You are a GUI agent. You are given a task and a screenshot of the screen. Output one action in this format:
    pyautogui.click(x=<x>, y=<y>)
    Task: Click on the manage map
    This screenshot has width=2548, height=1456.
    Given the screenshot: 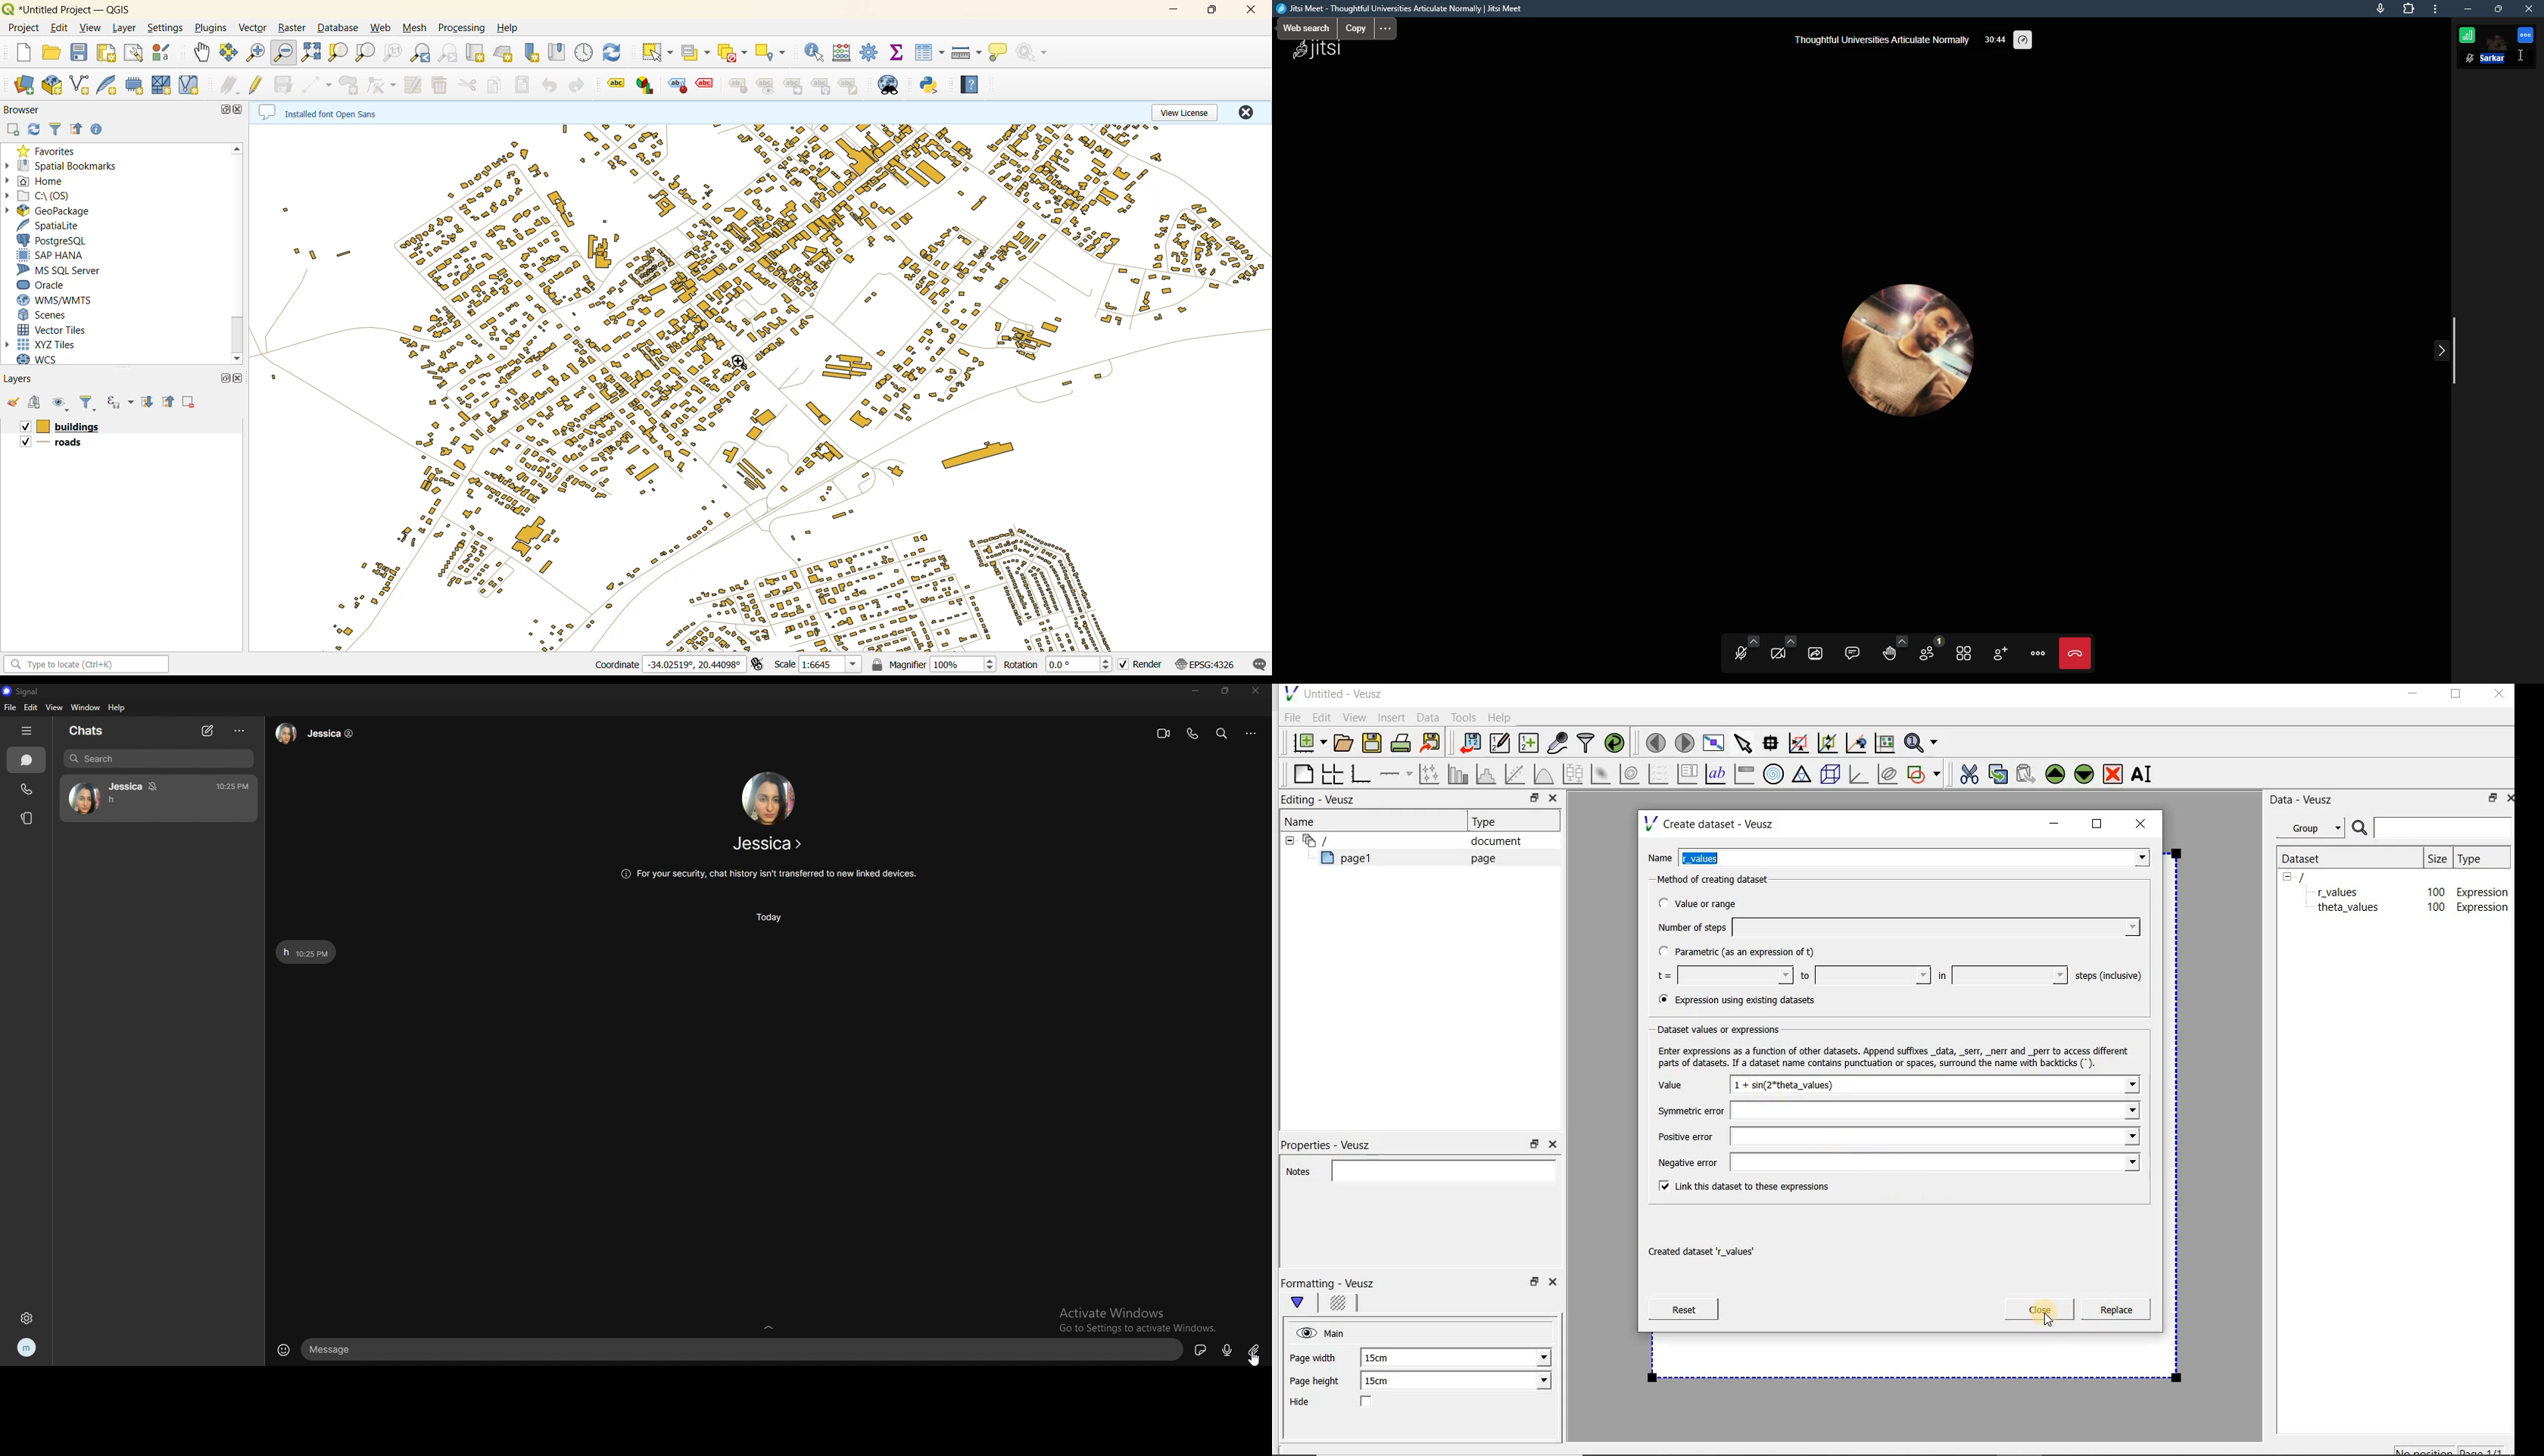 What is the action you would take?
    pyautogui.click(x=62, y=405)
    